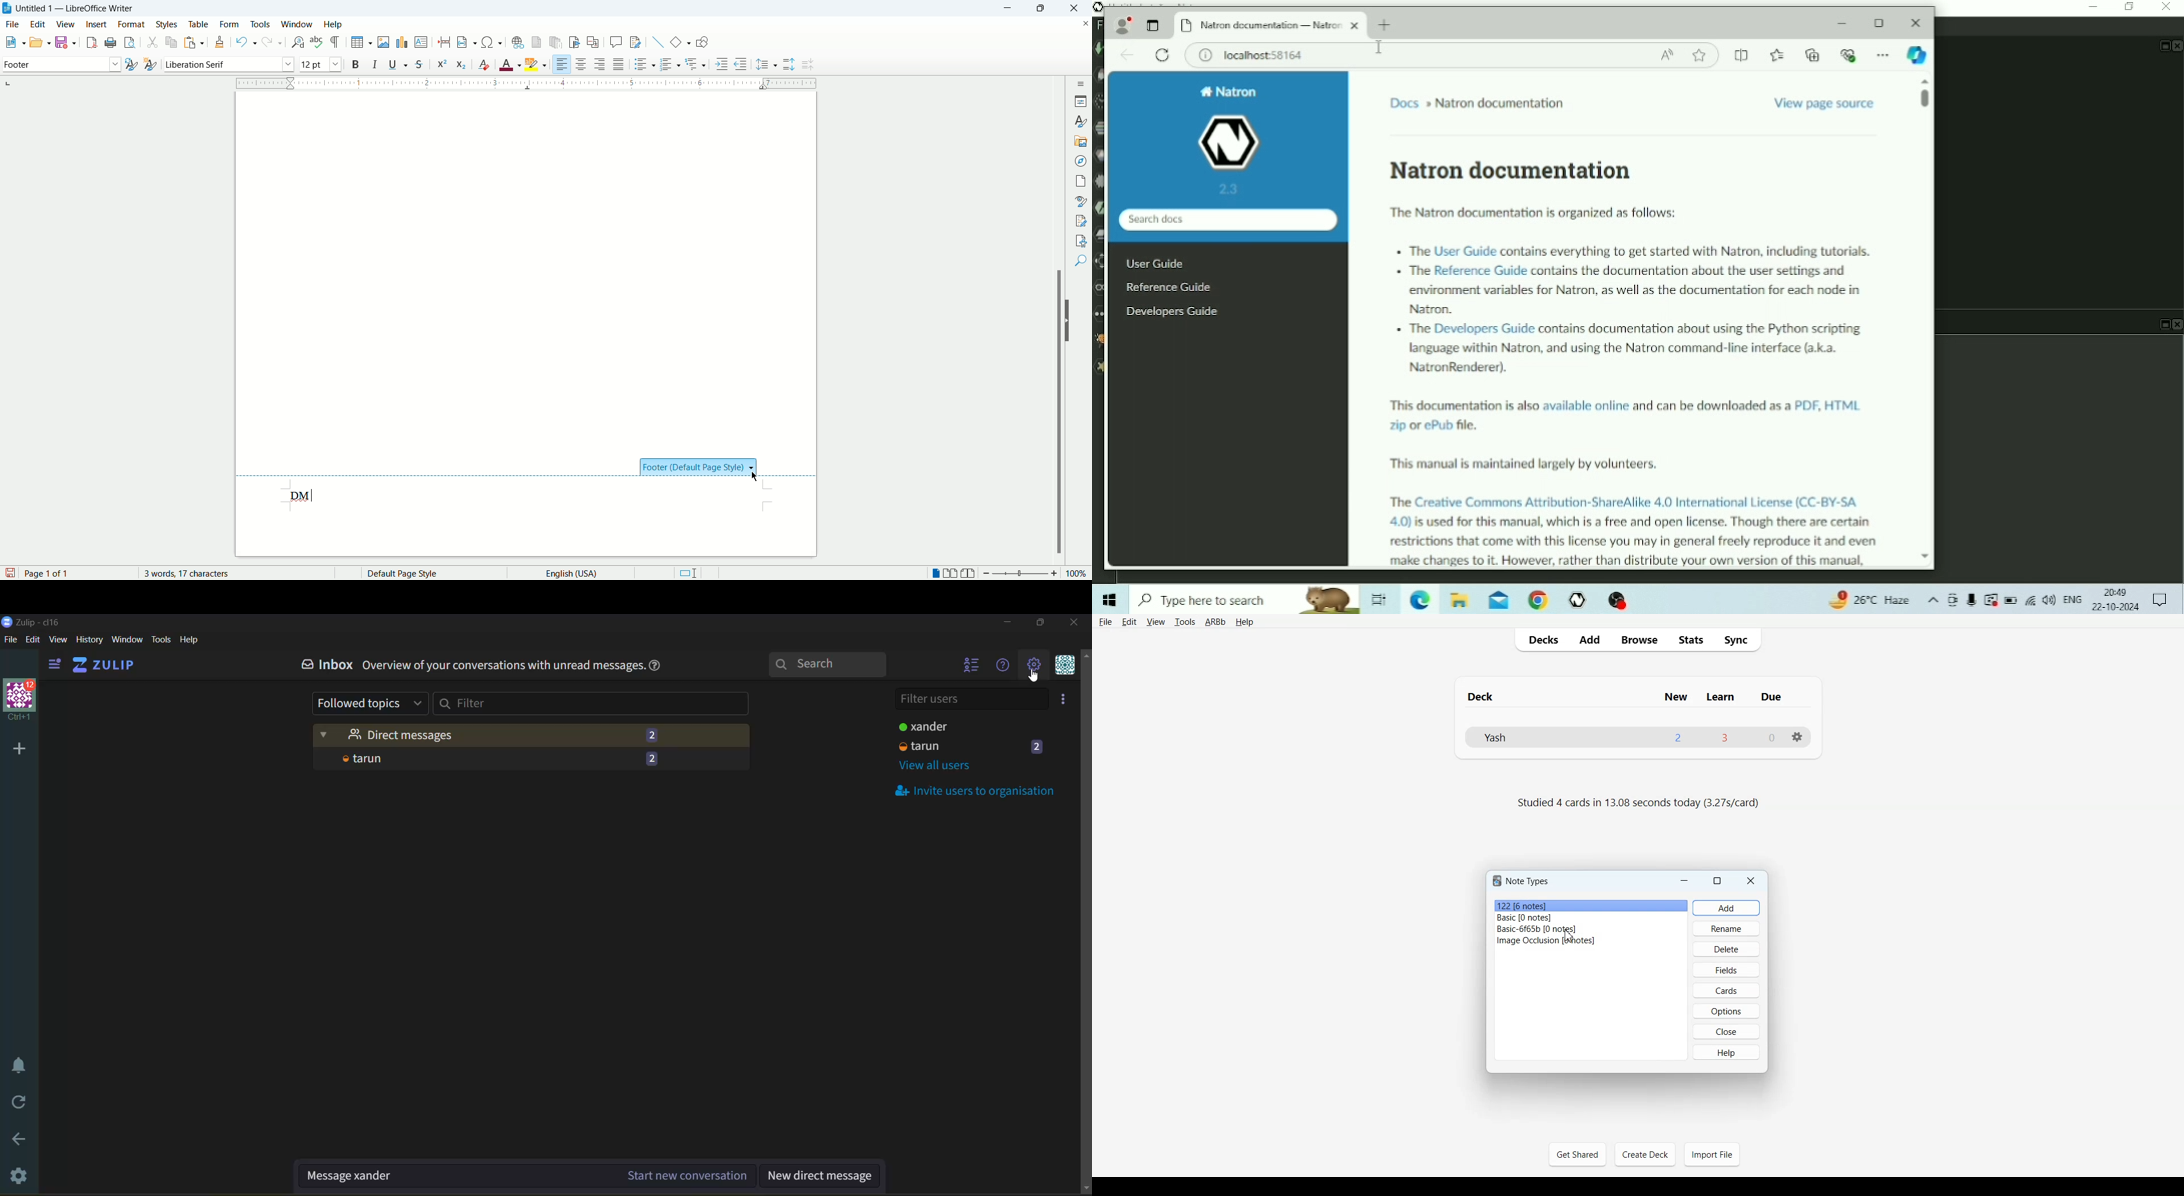 The image size is (2184, 1204). What do you see at coordinates (1727, 969) in the screenshot?
I see `Fields` at bounding box center [1727, 969].